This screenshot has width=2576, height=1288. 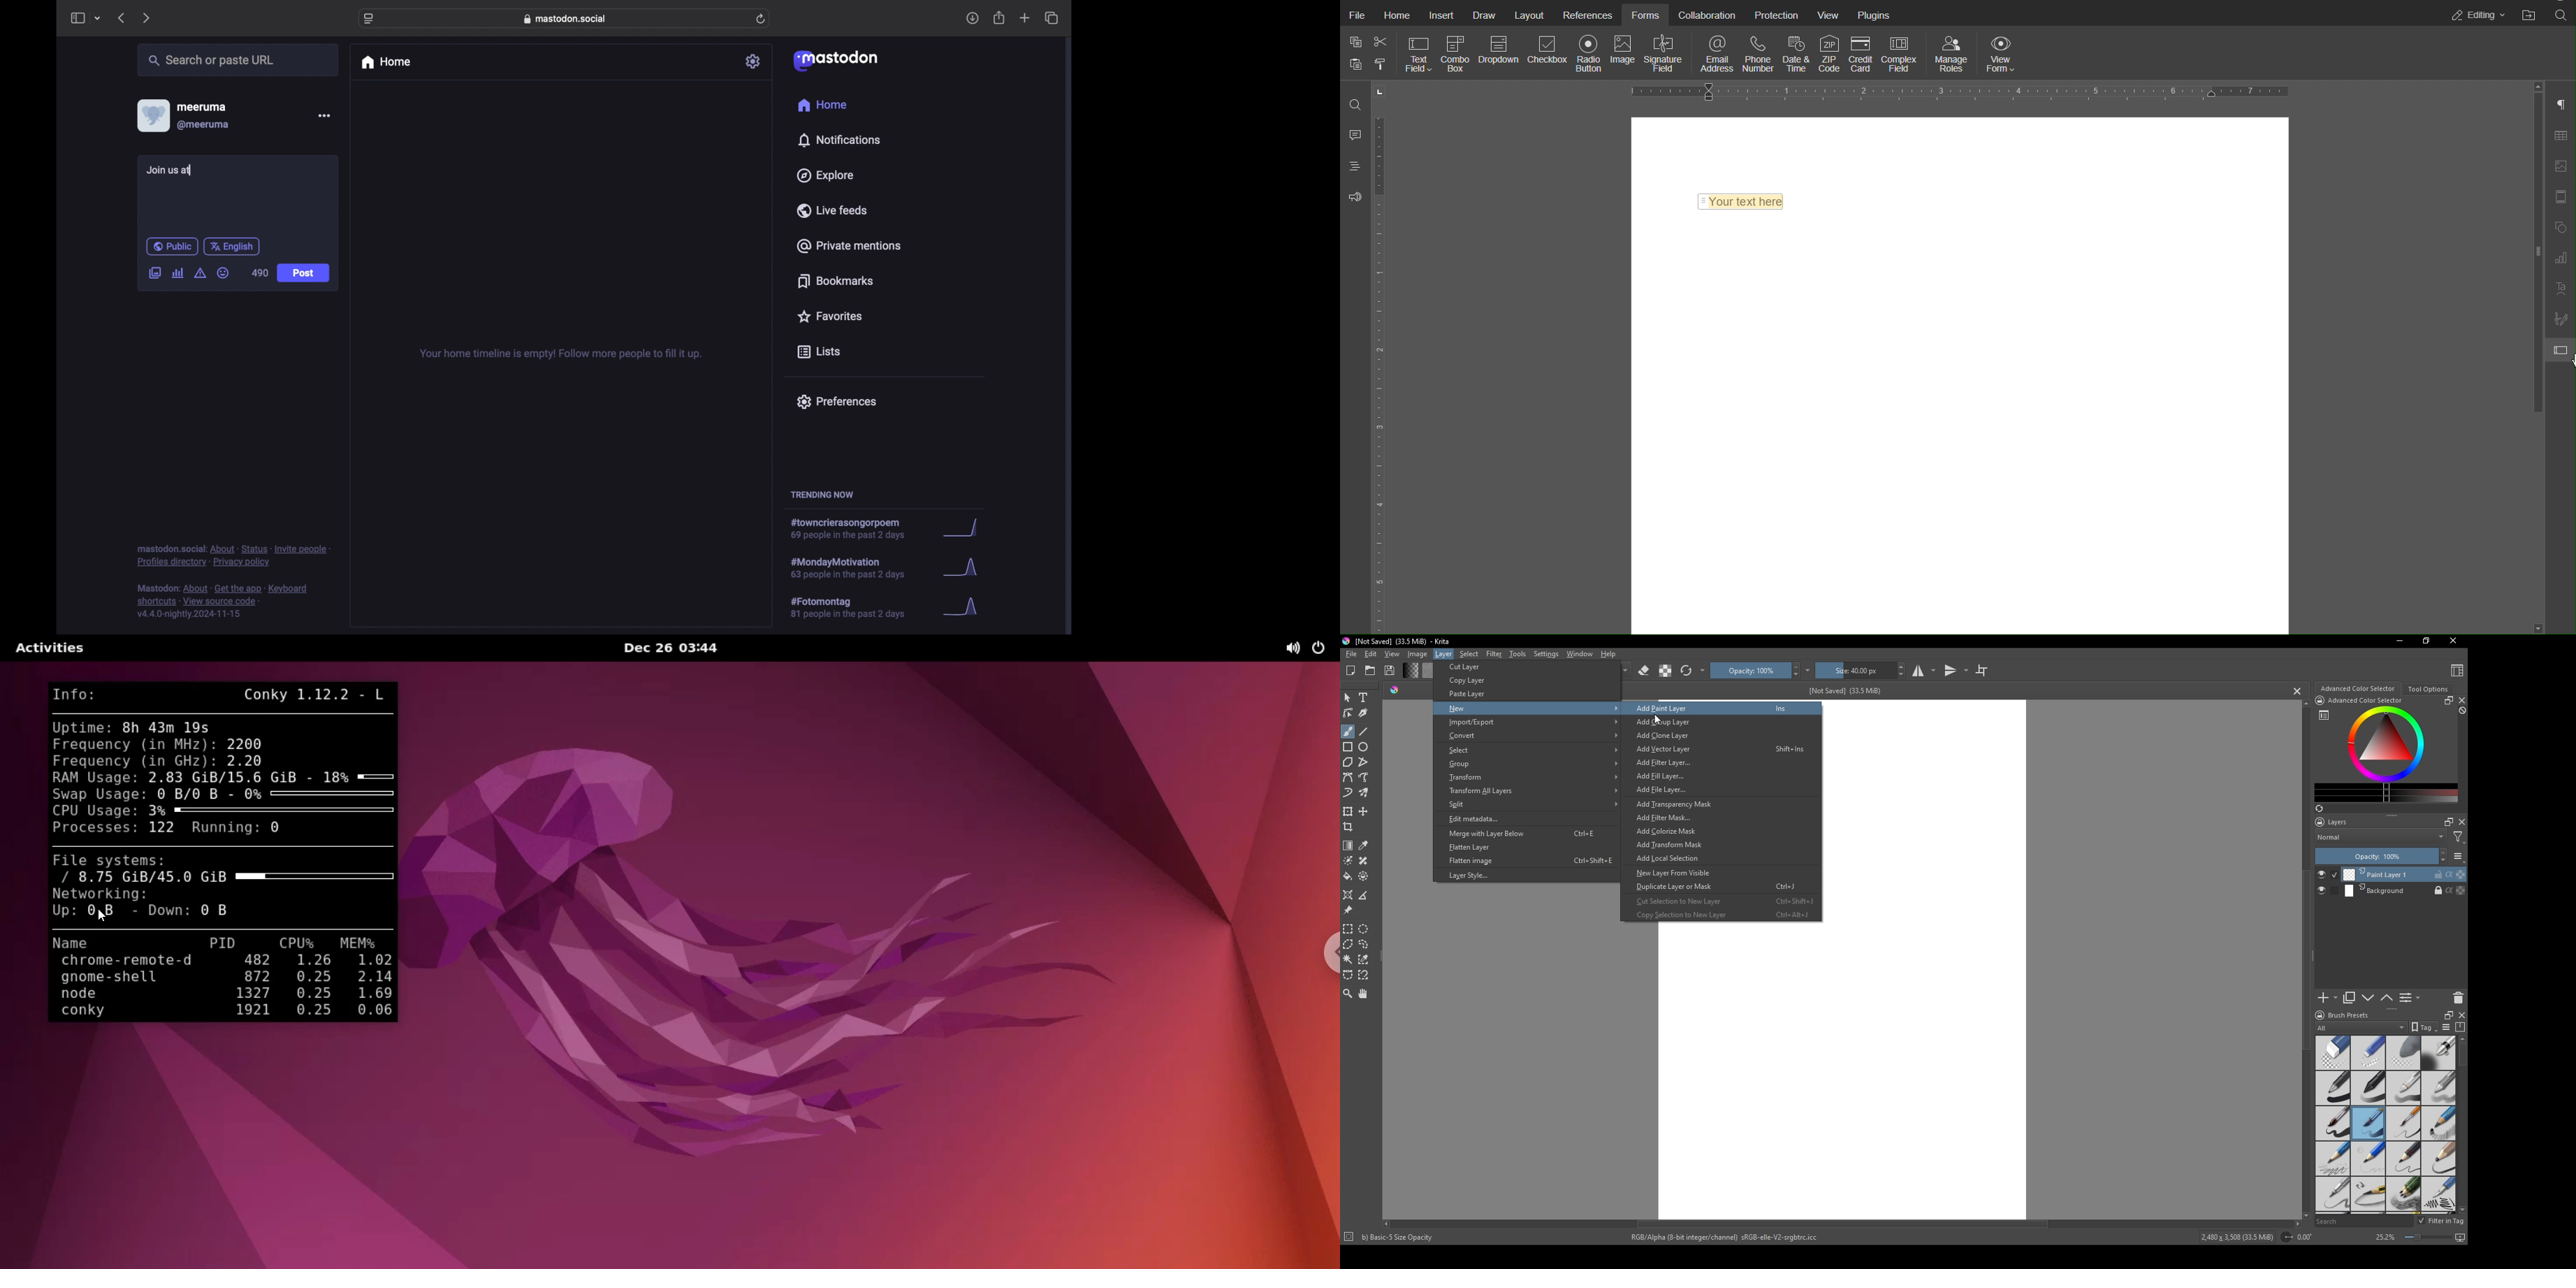 What do you see at coordinates (1664, 790) in the screenshot?
I see `Add File Layer...` at bounding box center [1664, 790].